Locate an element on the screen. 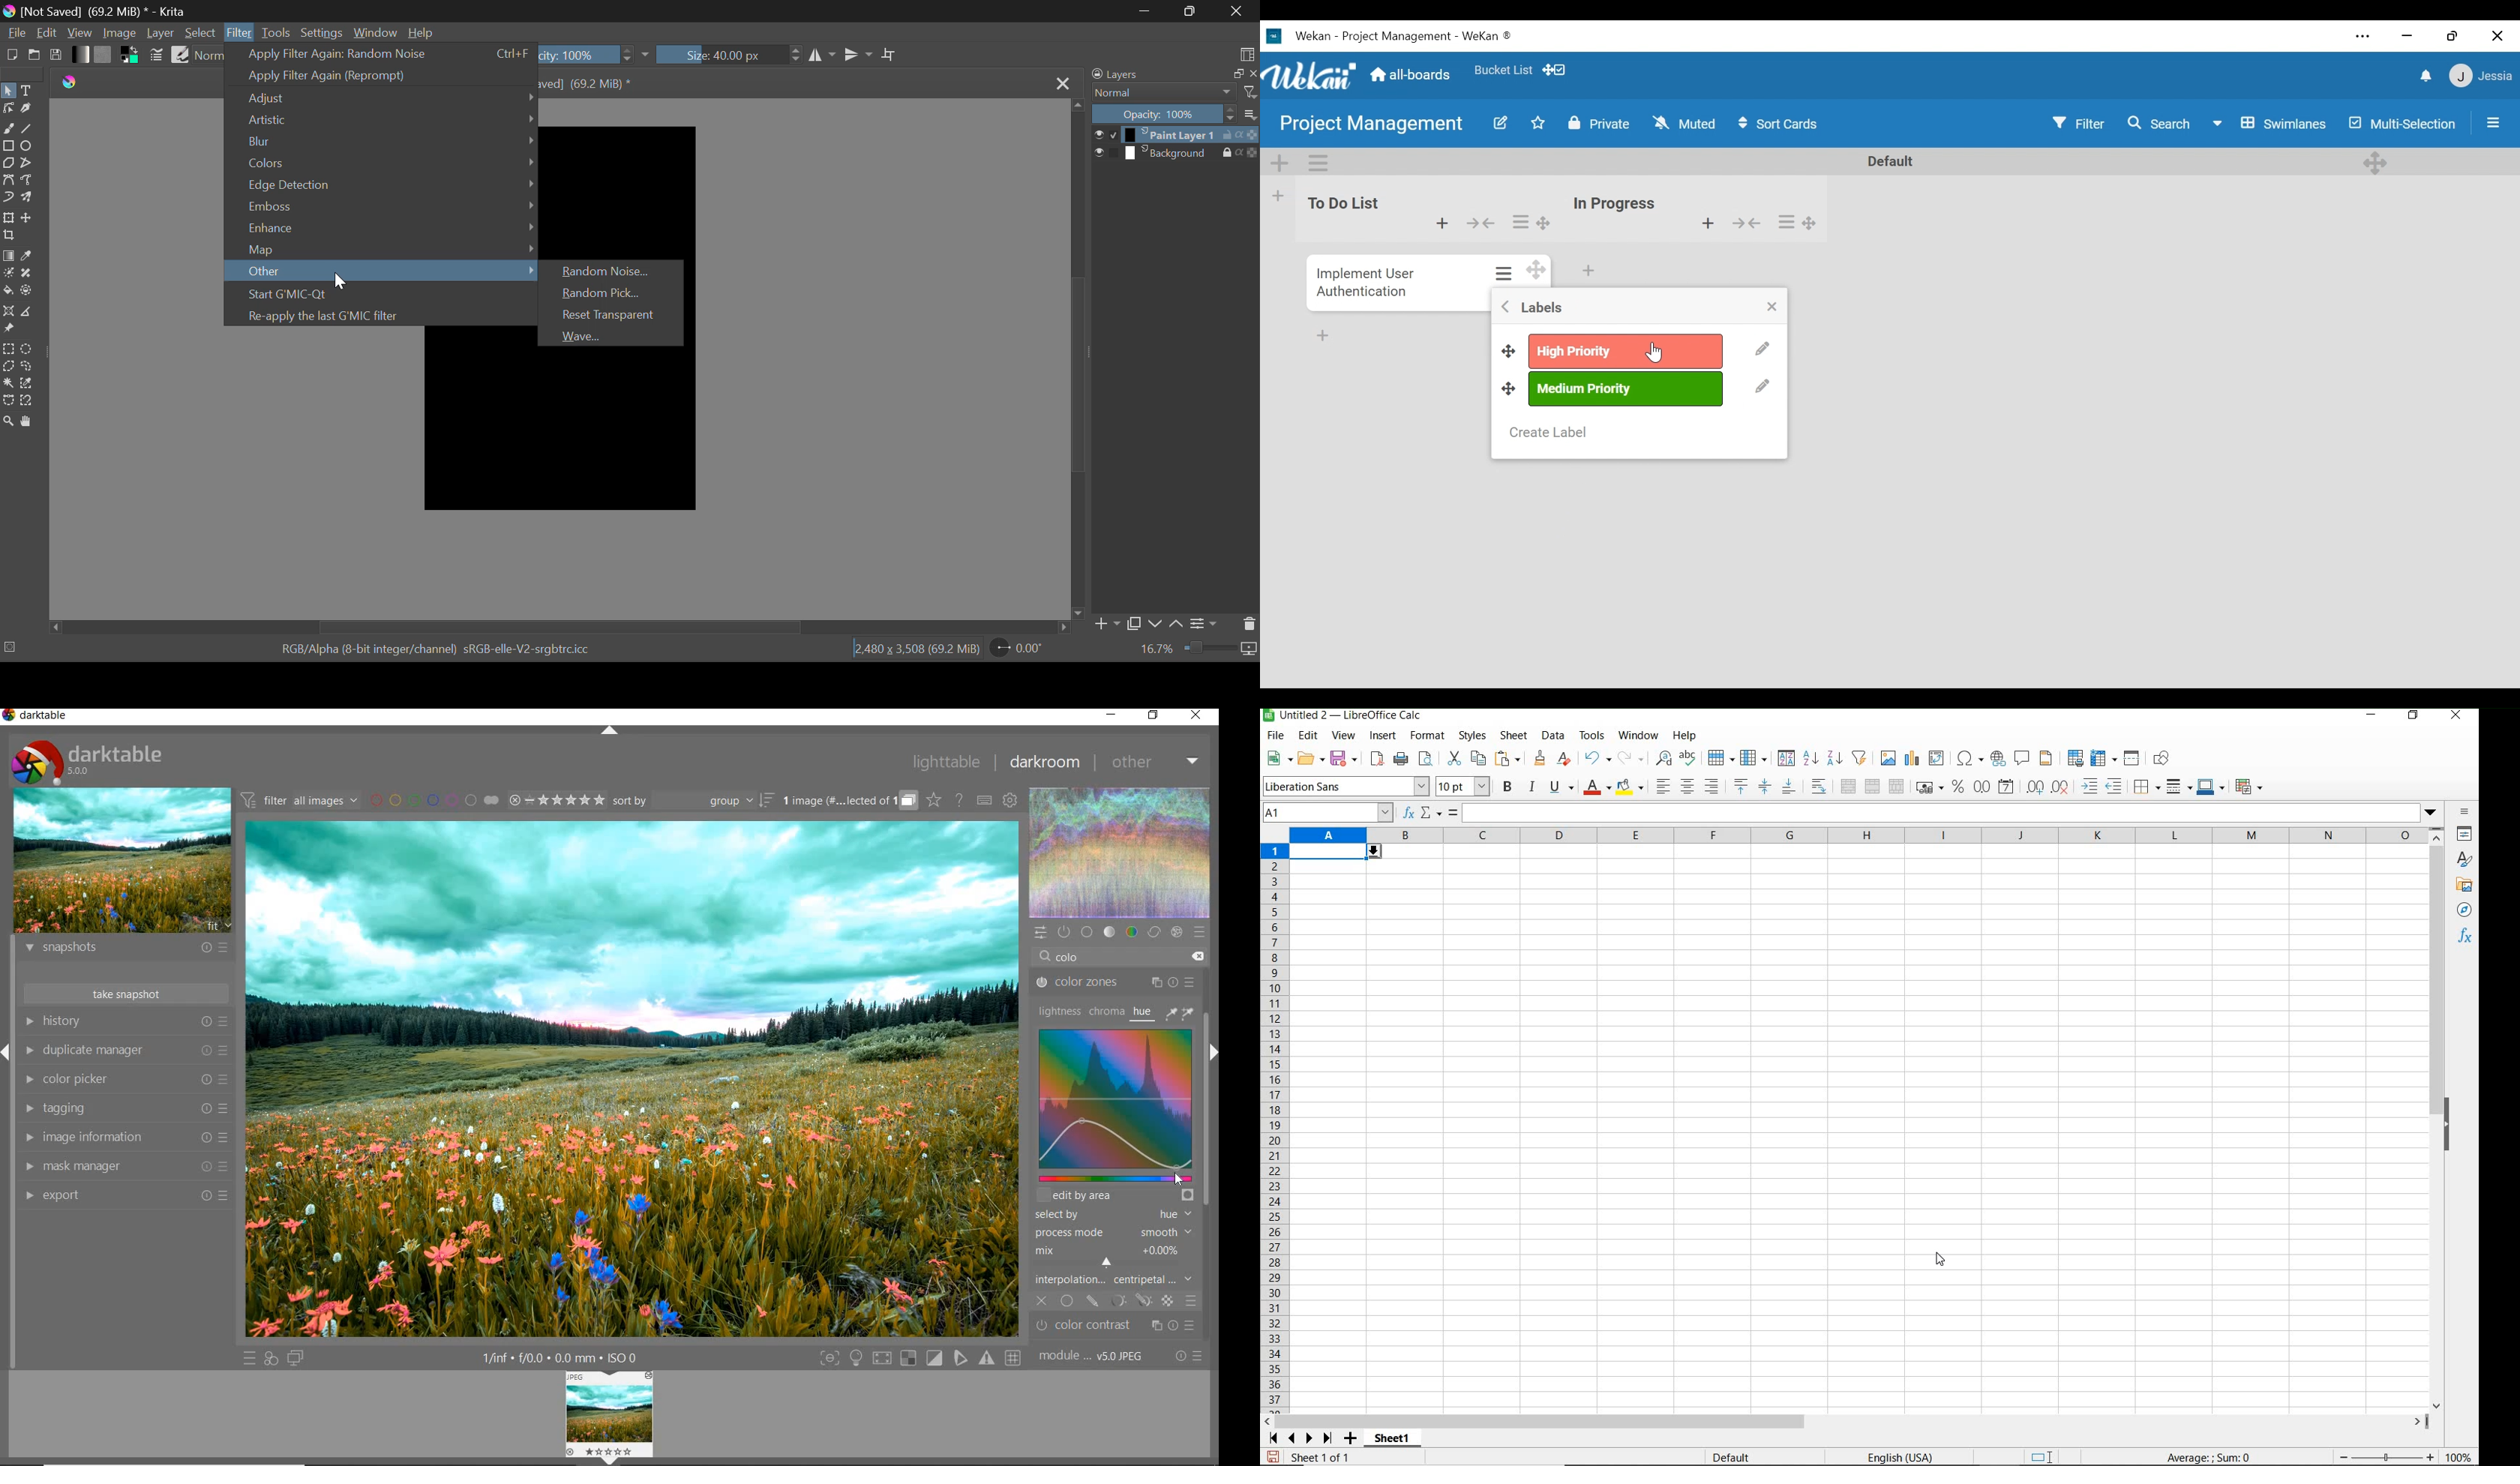 The width and height of the screenshot is (2520, 1484). print is located at coordinates (1401, 758).